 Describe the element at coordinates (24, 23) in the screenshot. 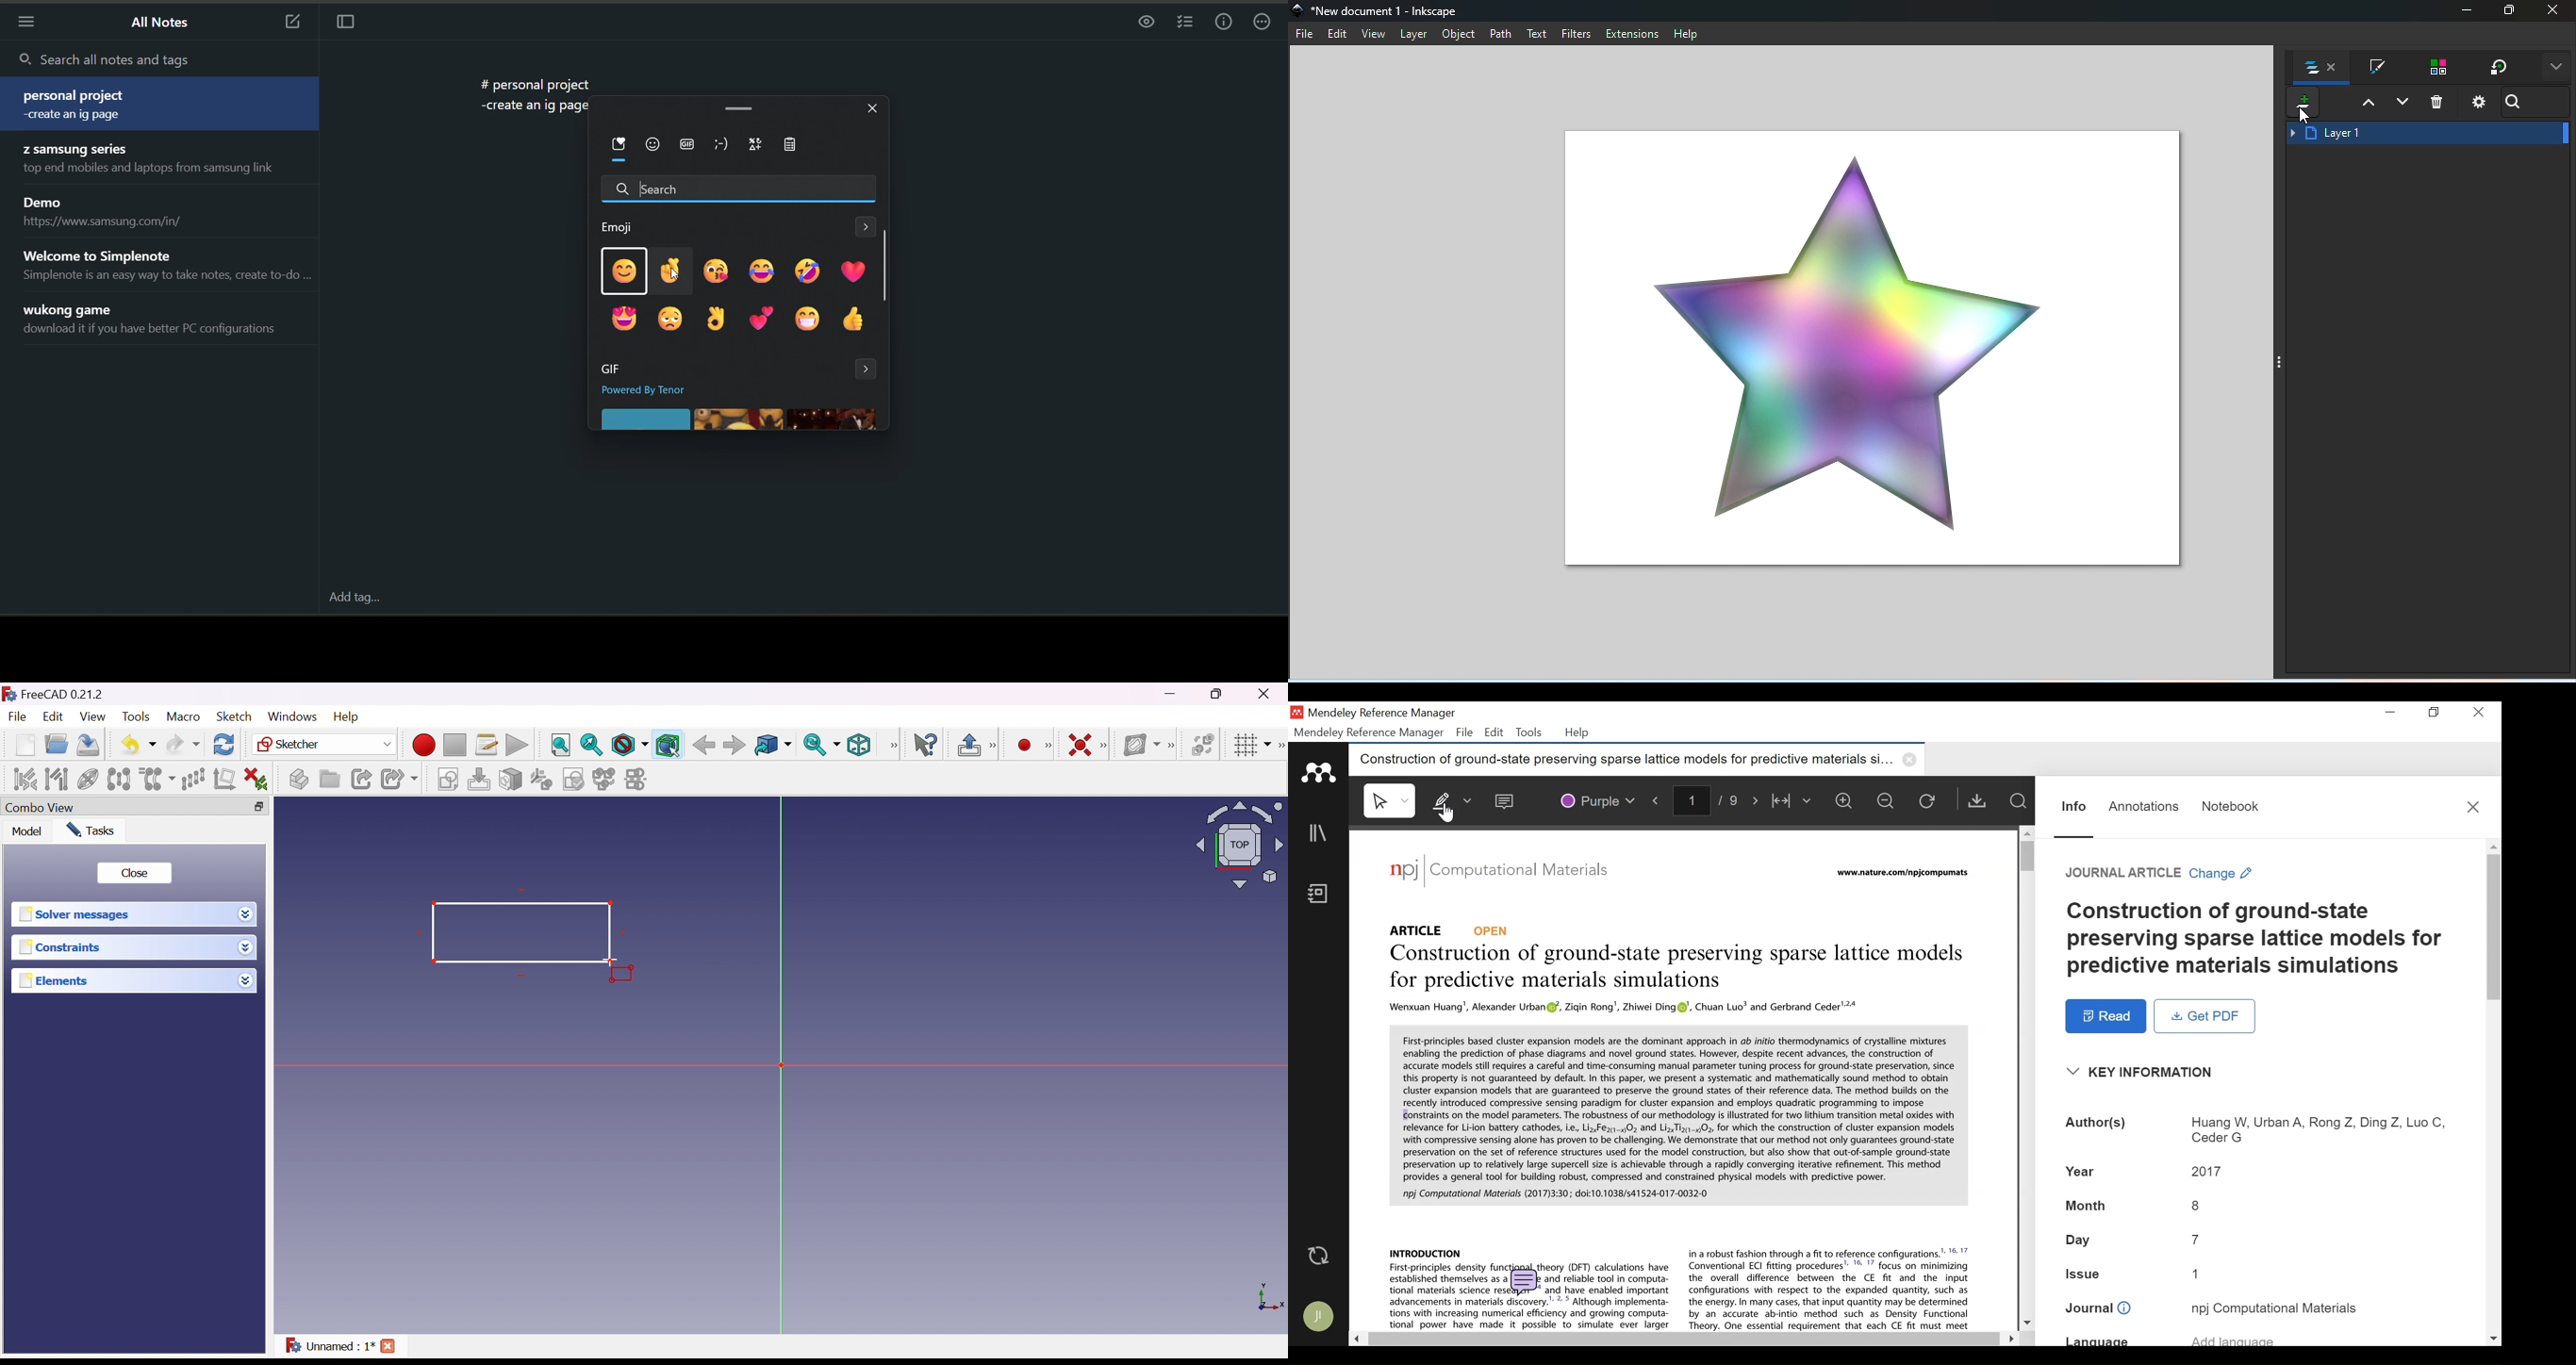

I see `menu` at that location.